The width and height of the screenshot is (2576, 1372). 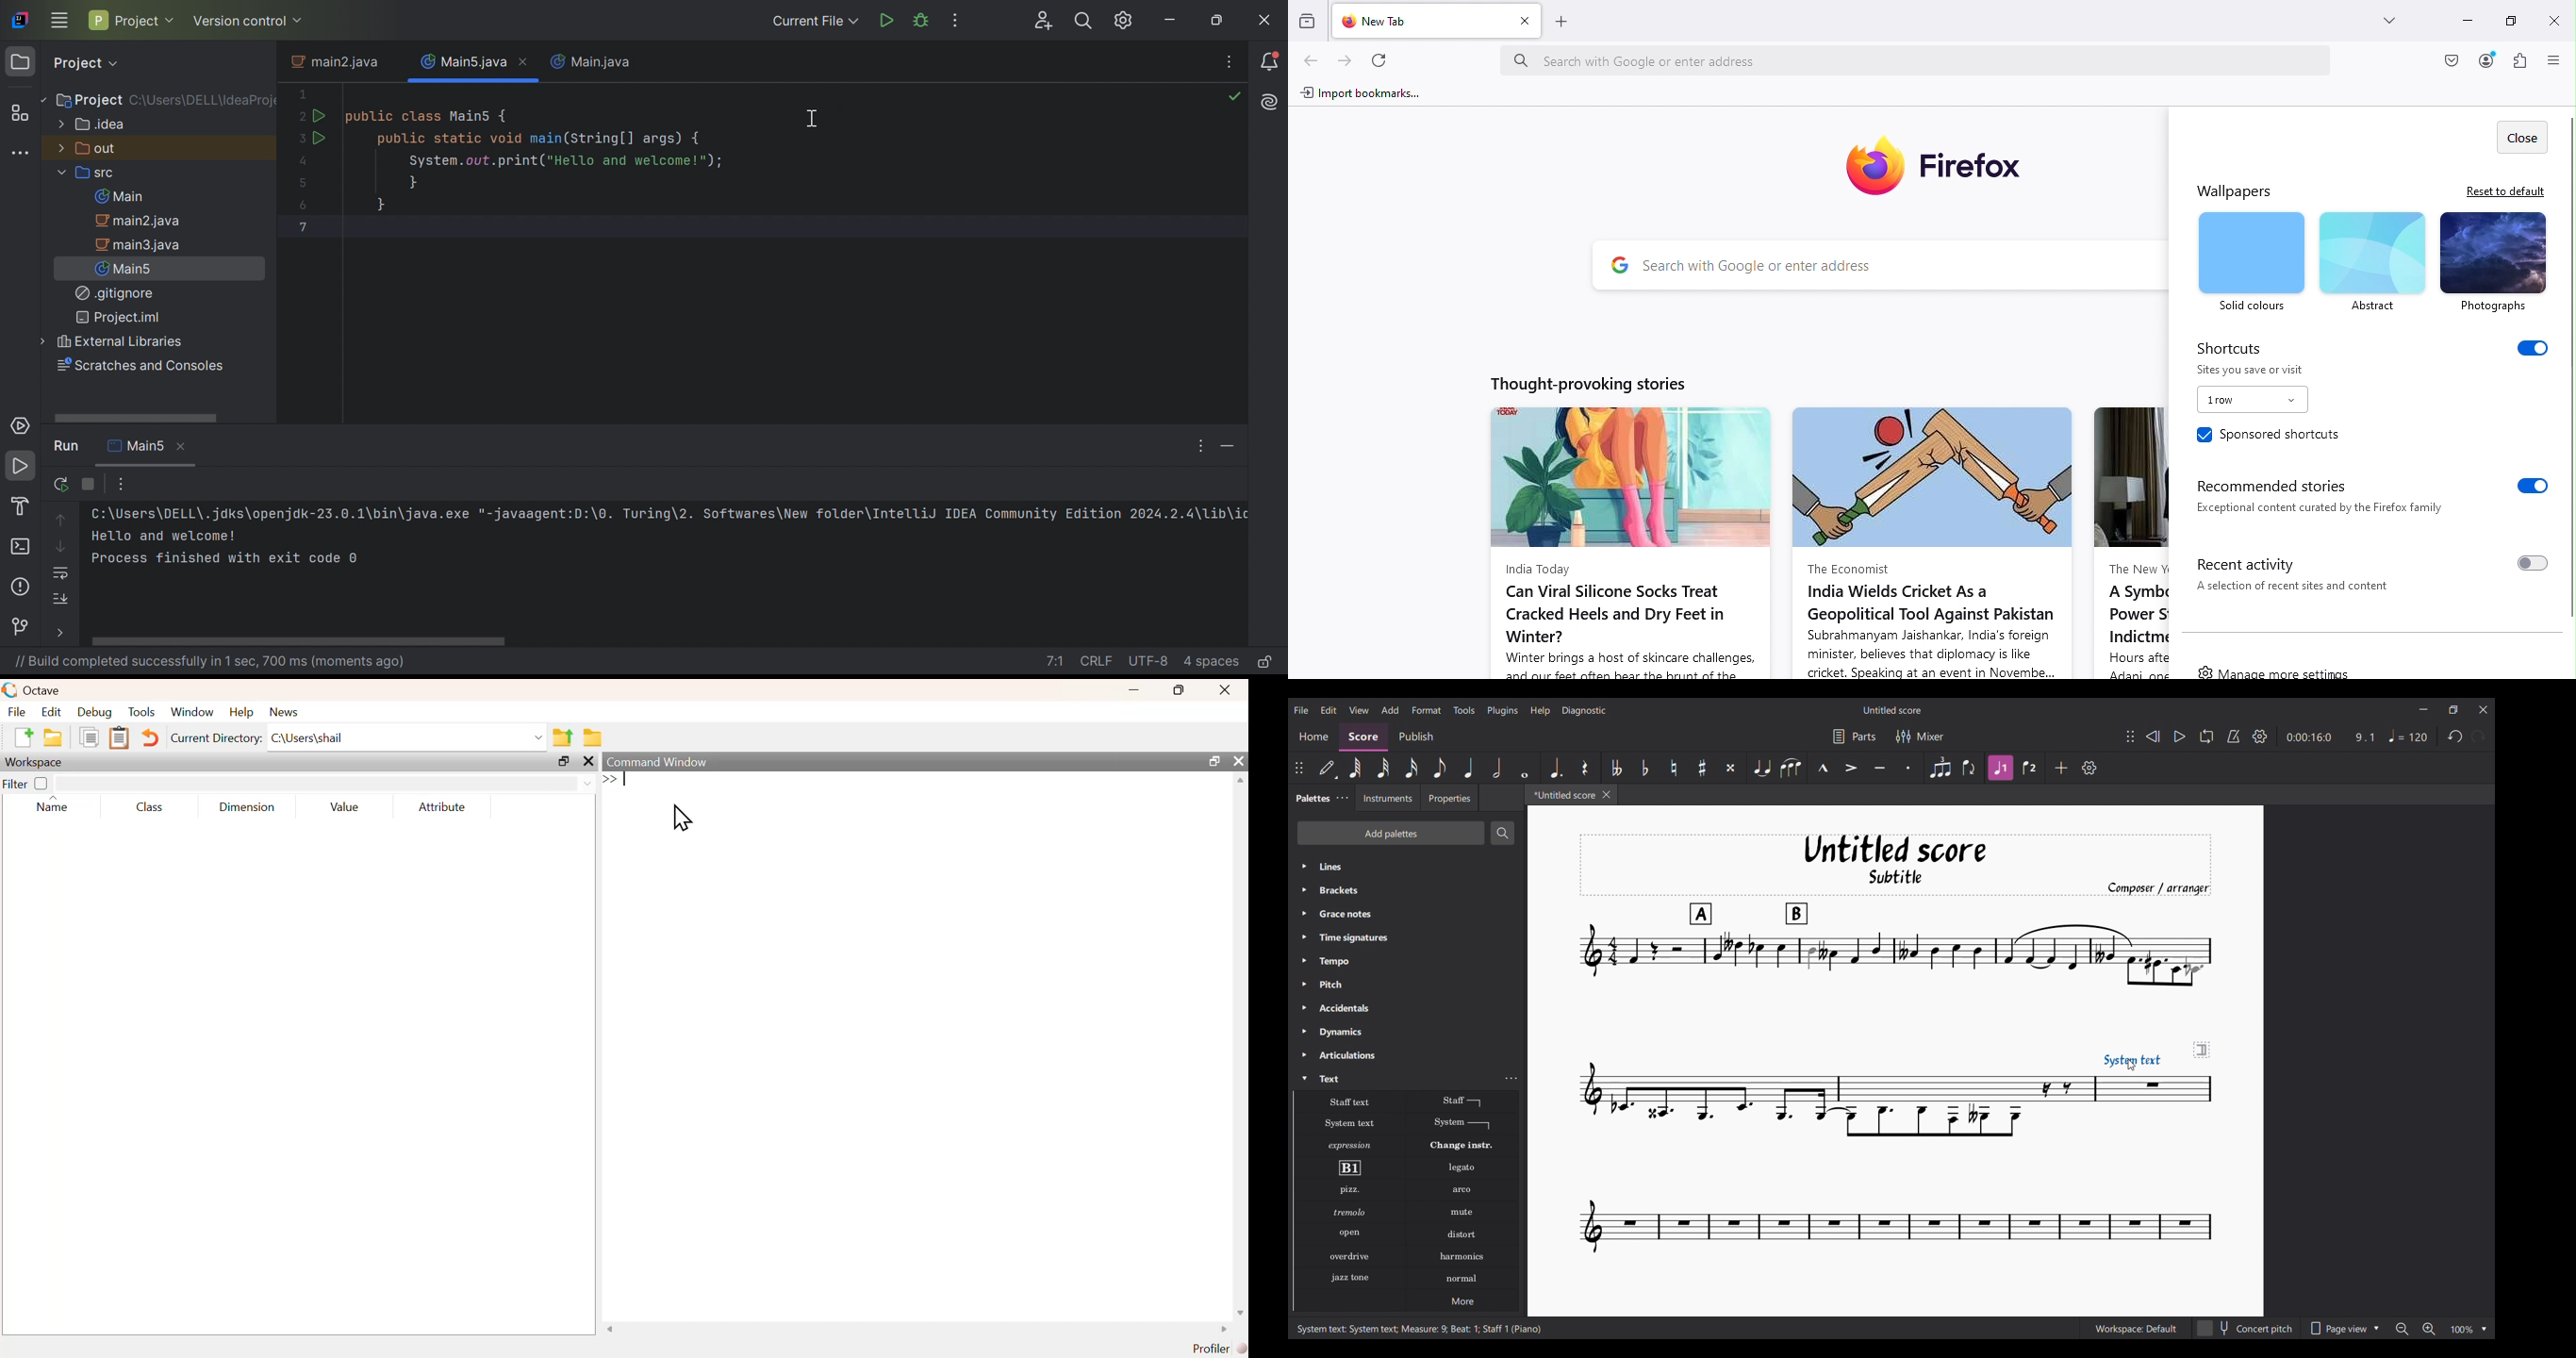 I want to click on "-javascript:D\:\0., so click(x=544, y=516).